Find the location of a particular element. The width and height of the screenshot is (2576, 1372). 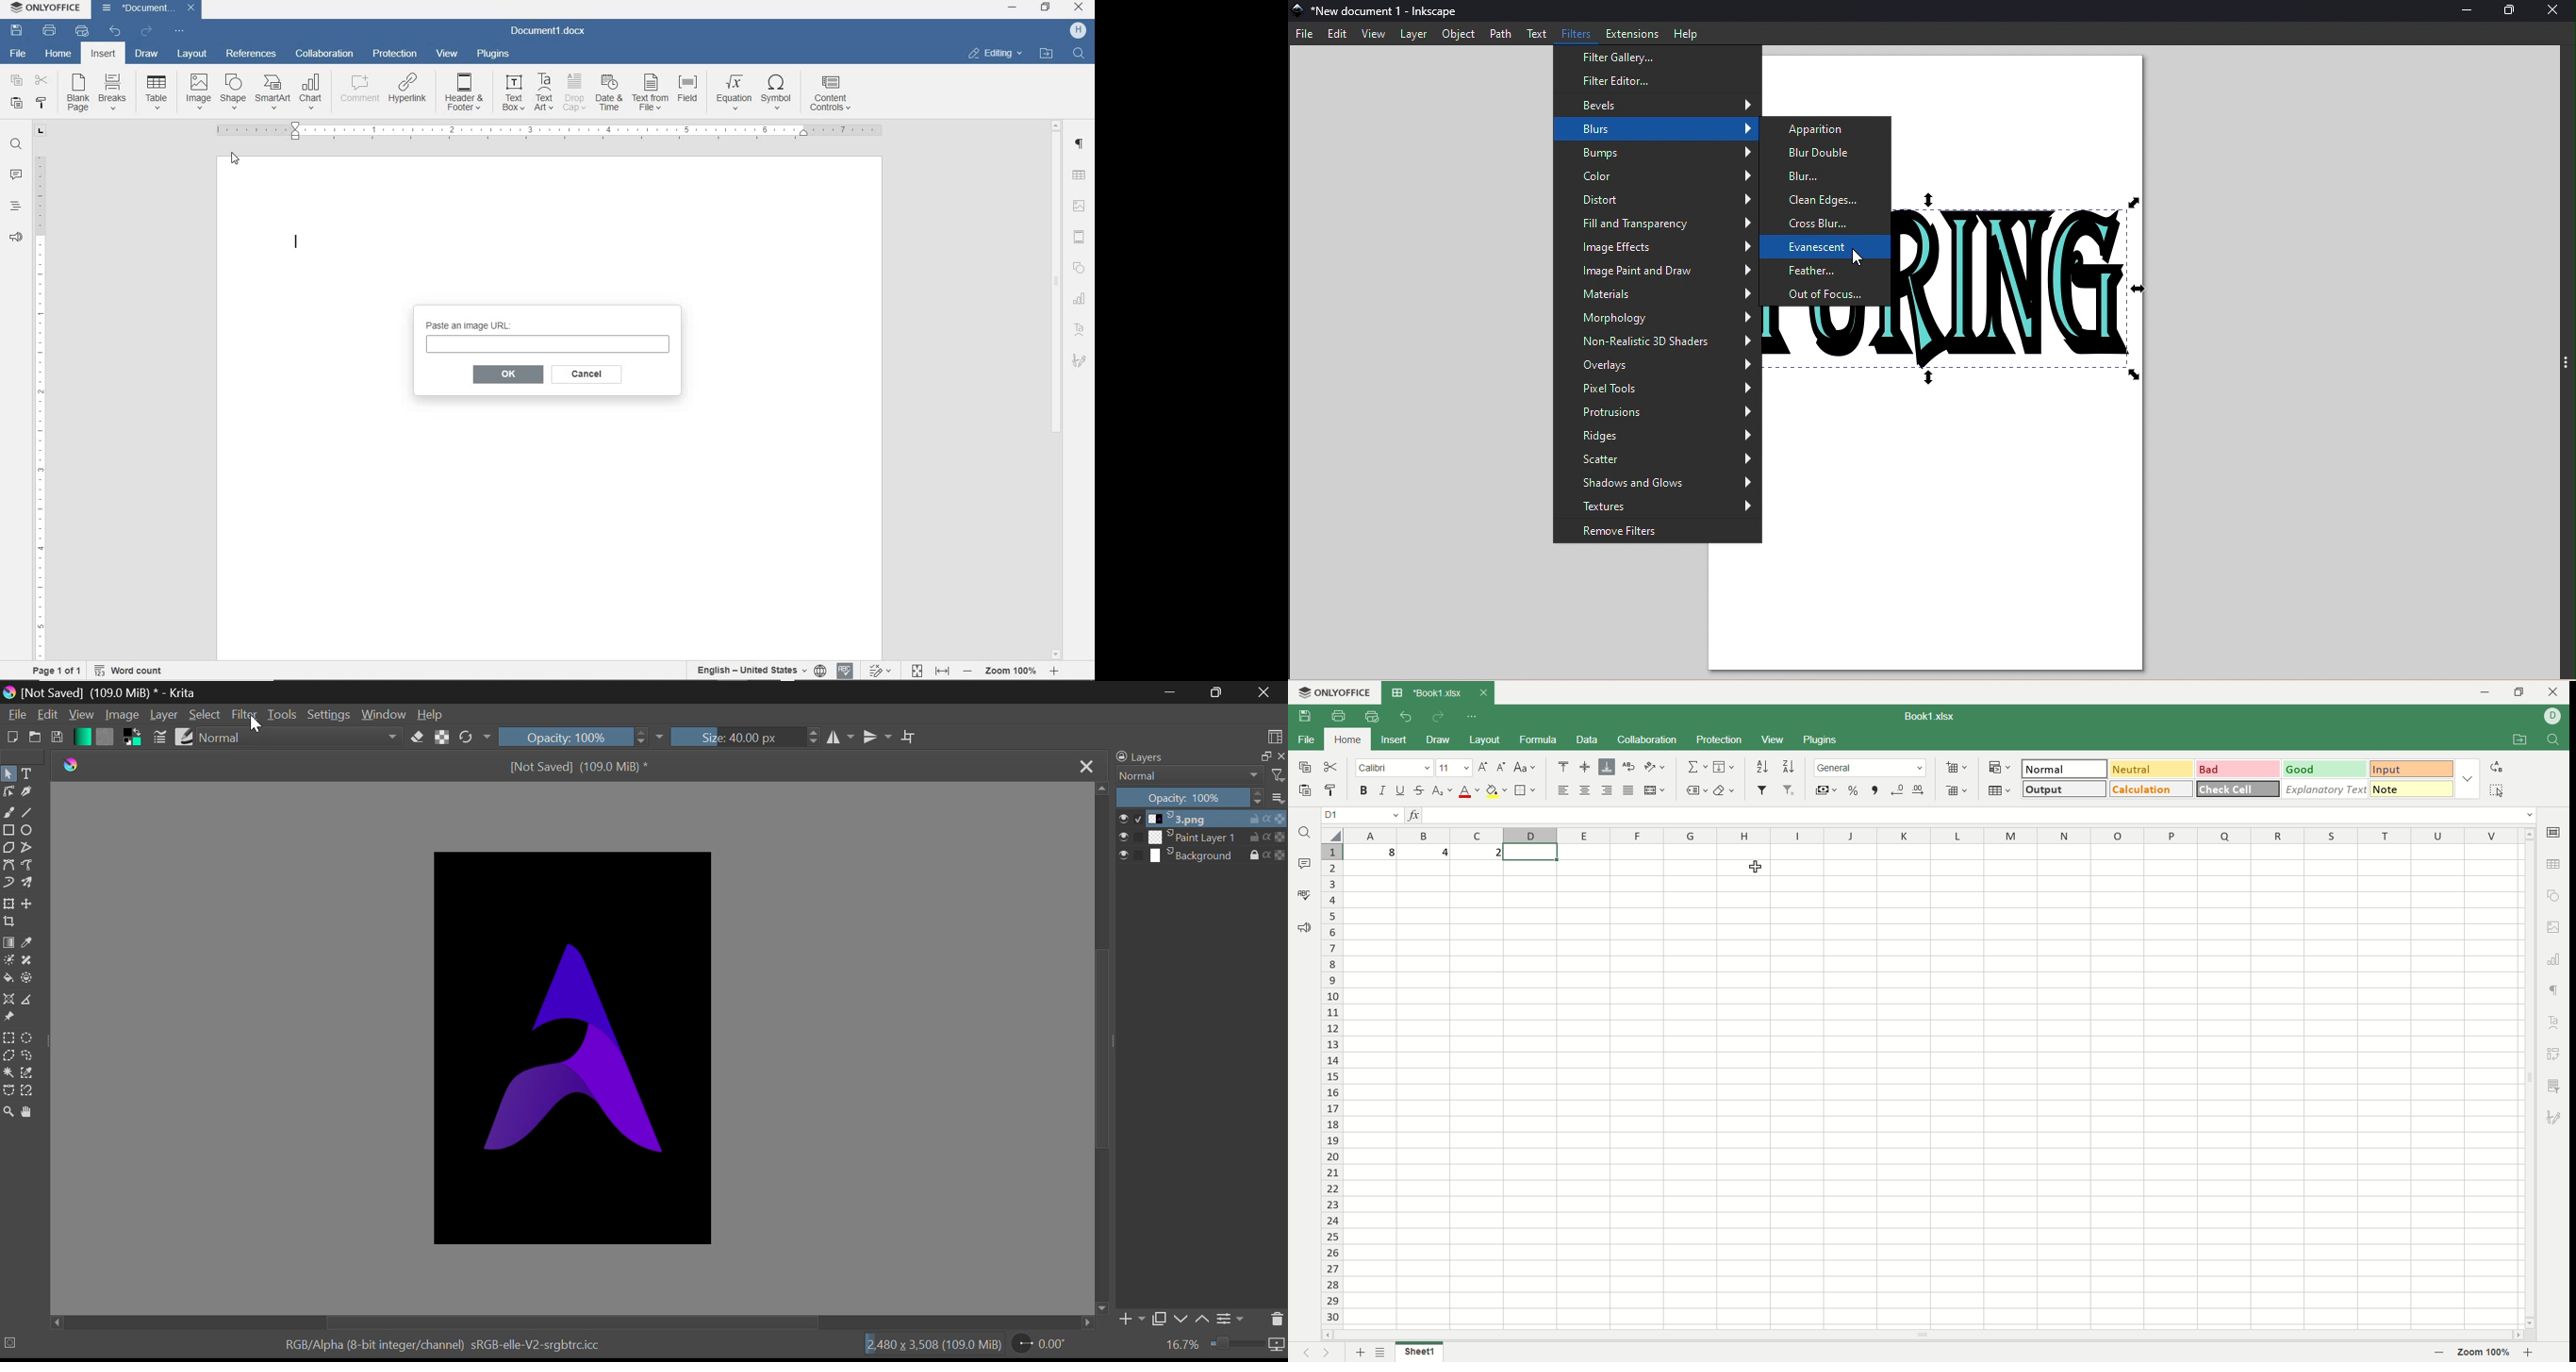

Pattern is located at coordinates (105, 737).